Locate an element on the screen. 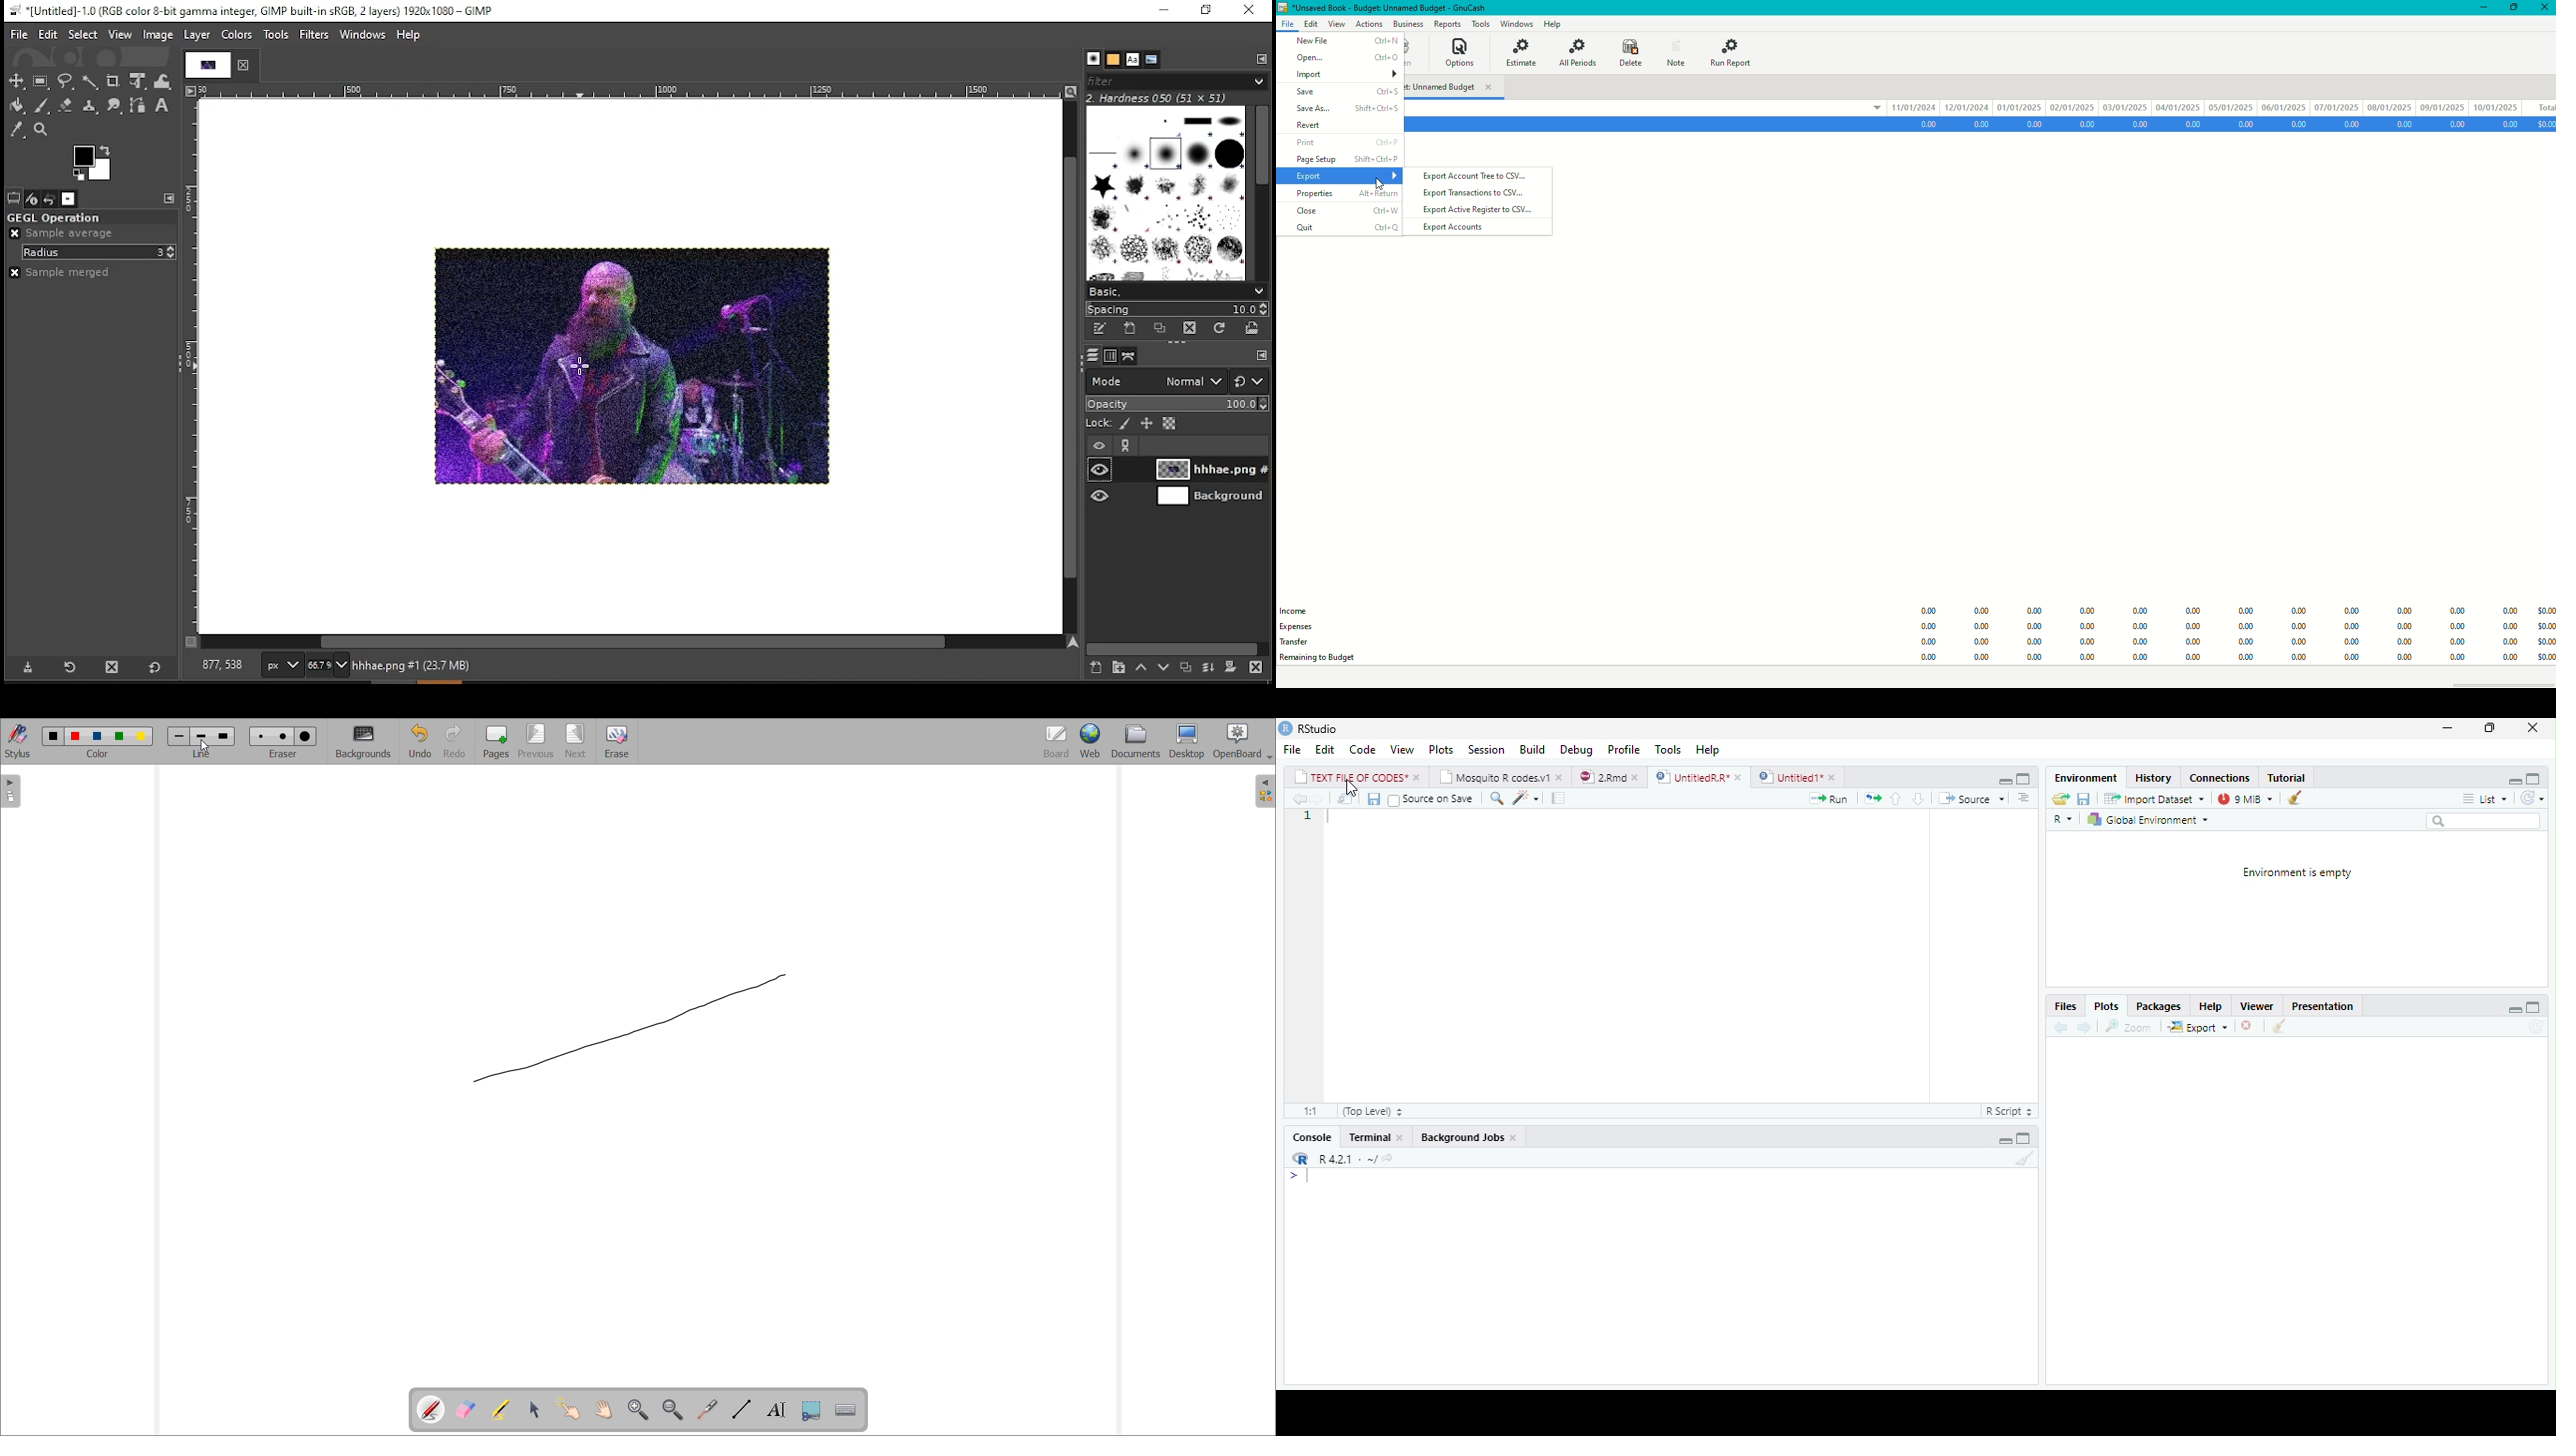 This screenshot has height=1456, width=2576. free selection tool is located at coordinates (68, 82).